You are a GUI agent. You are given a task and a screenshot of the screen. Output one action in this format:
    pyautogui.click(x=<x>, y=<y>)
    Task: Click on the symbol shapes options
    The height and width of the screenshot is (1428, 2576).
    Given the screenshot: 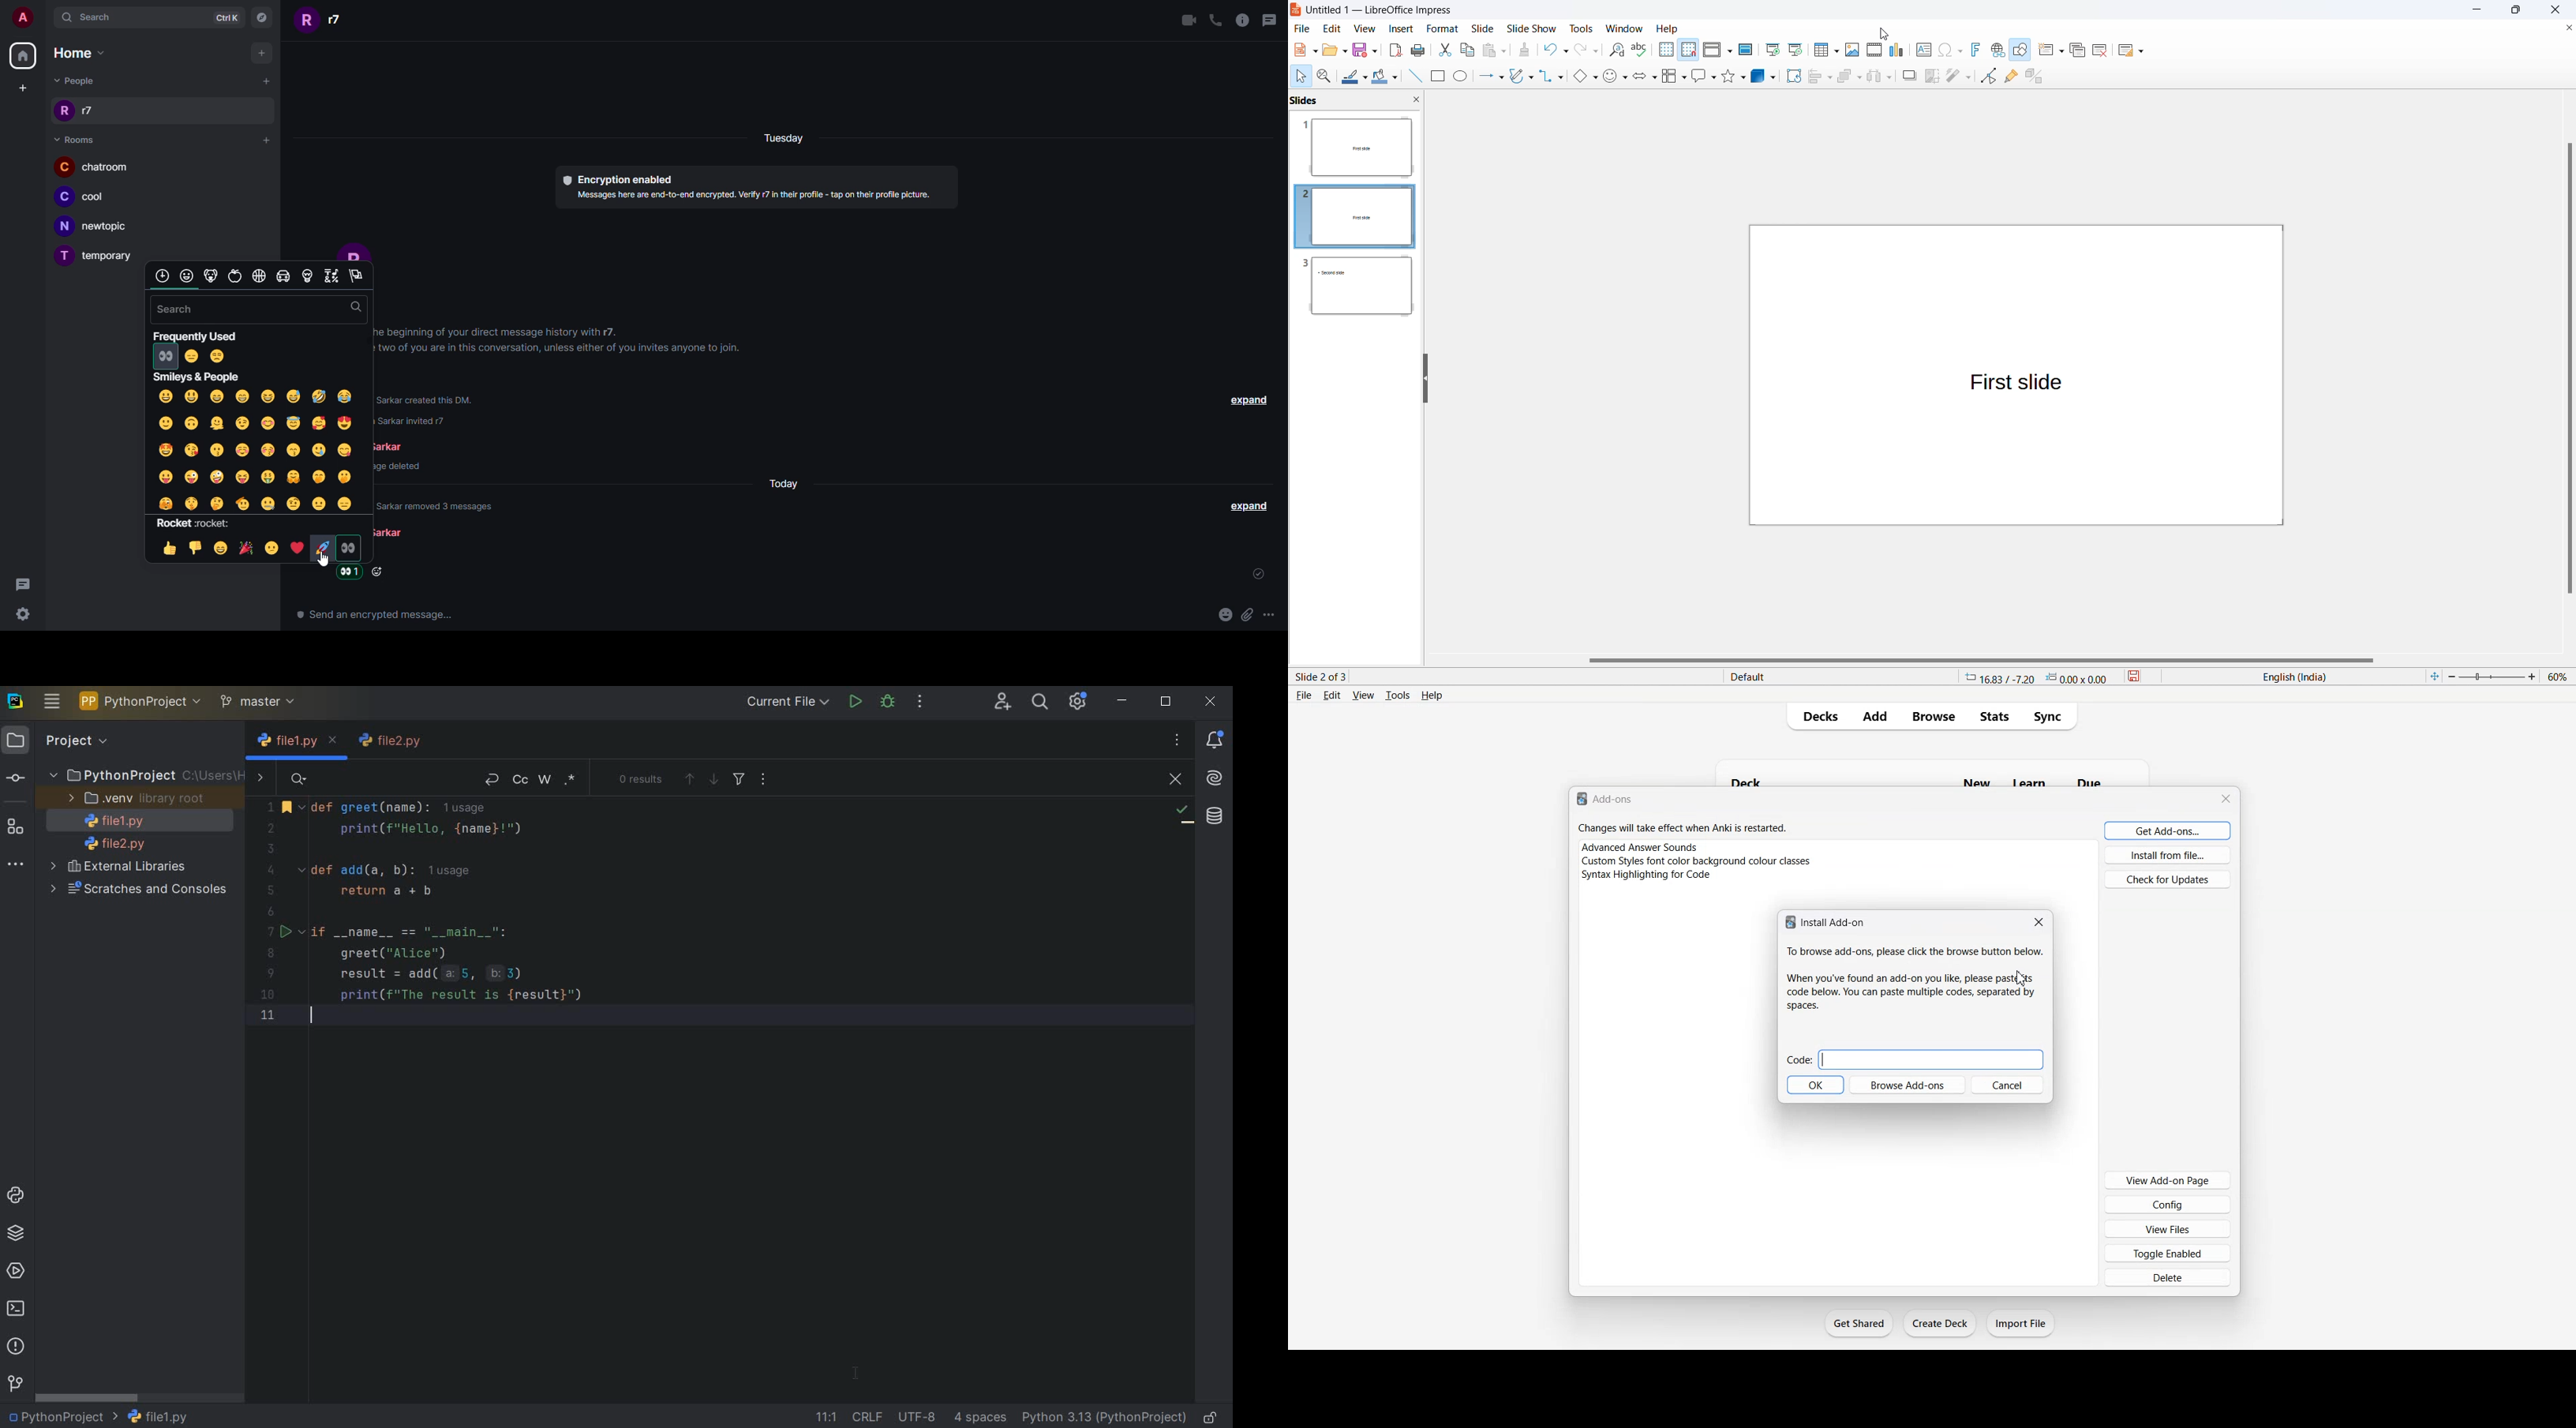 What is the action you would take?
    pyautogui.click(x=1625, y=79)
    